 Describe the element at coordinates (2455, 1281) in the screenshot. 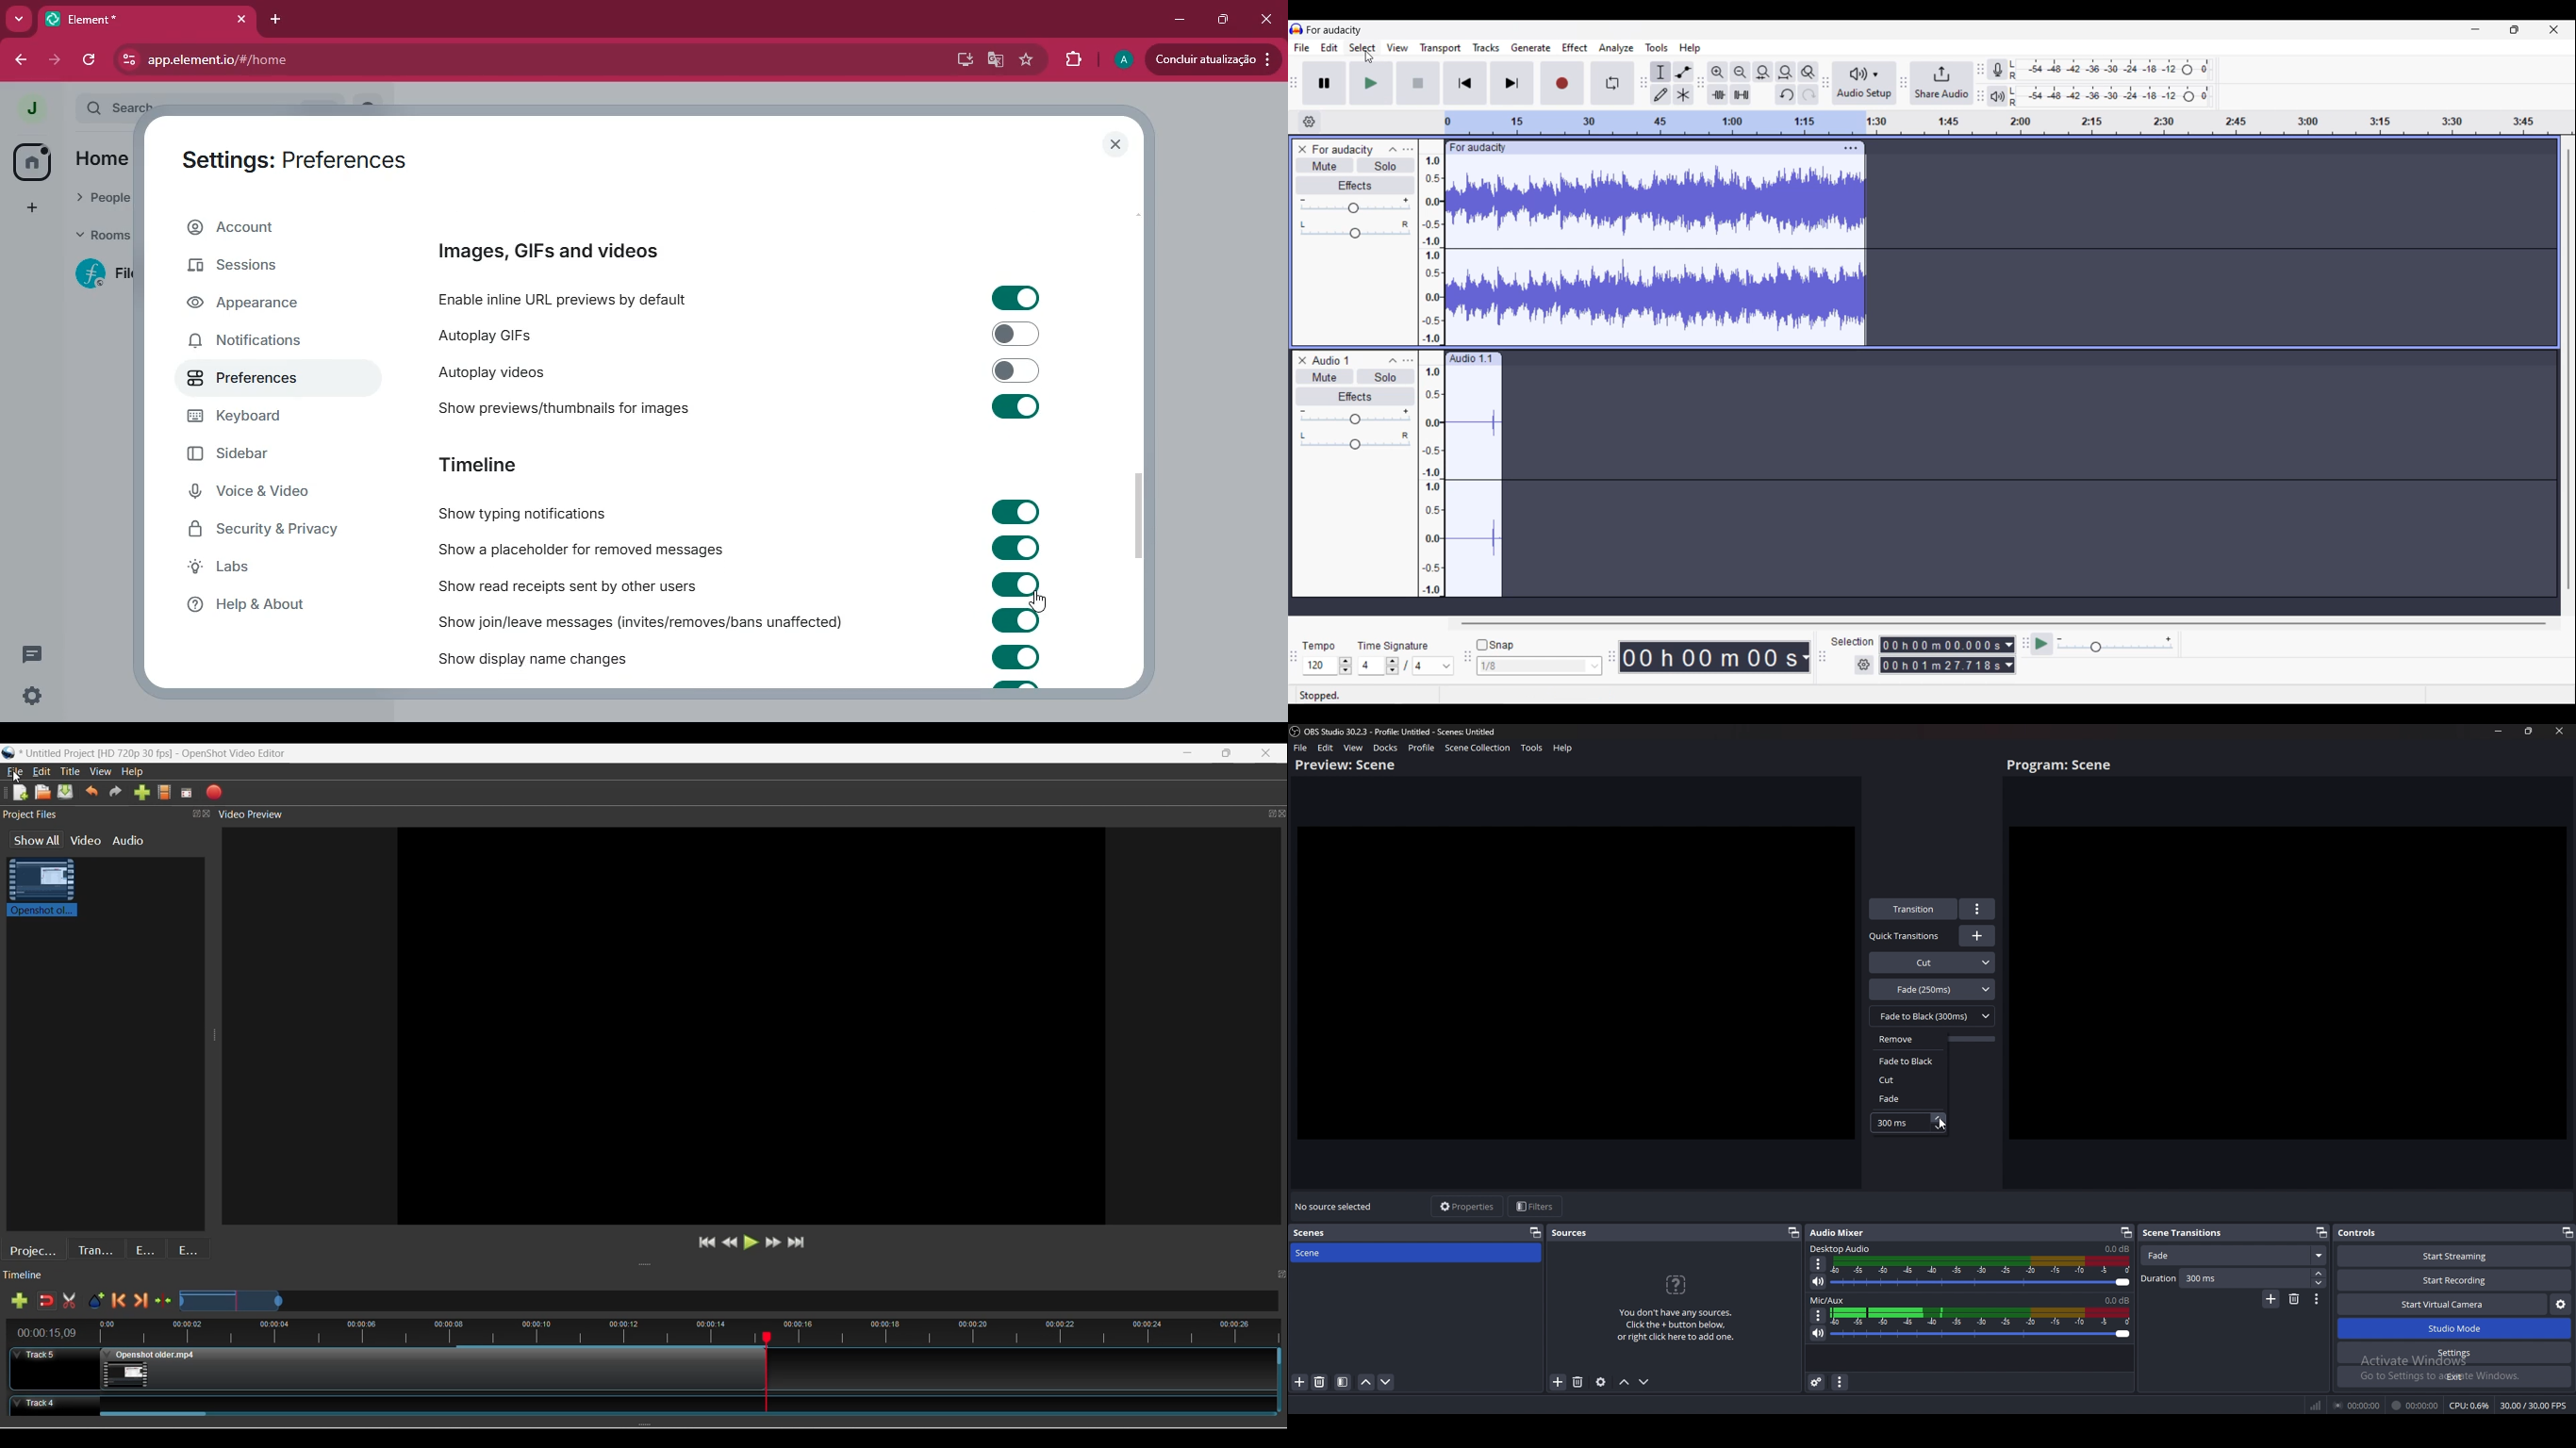

I see `Start recording` at that location.